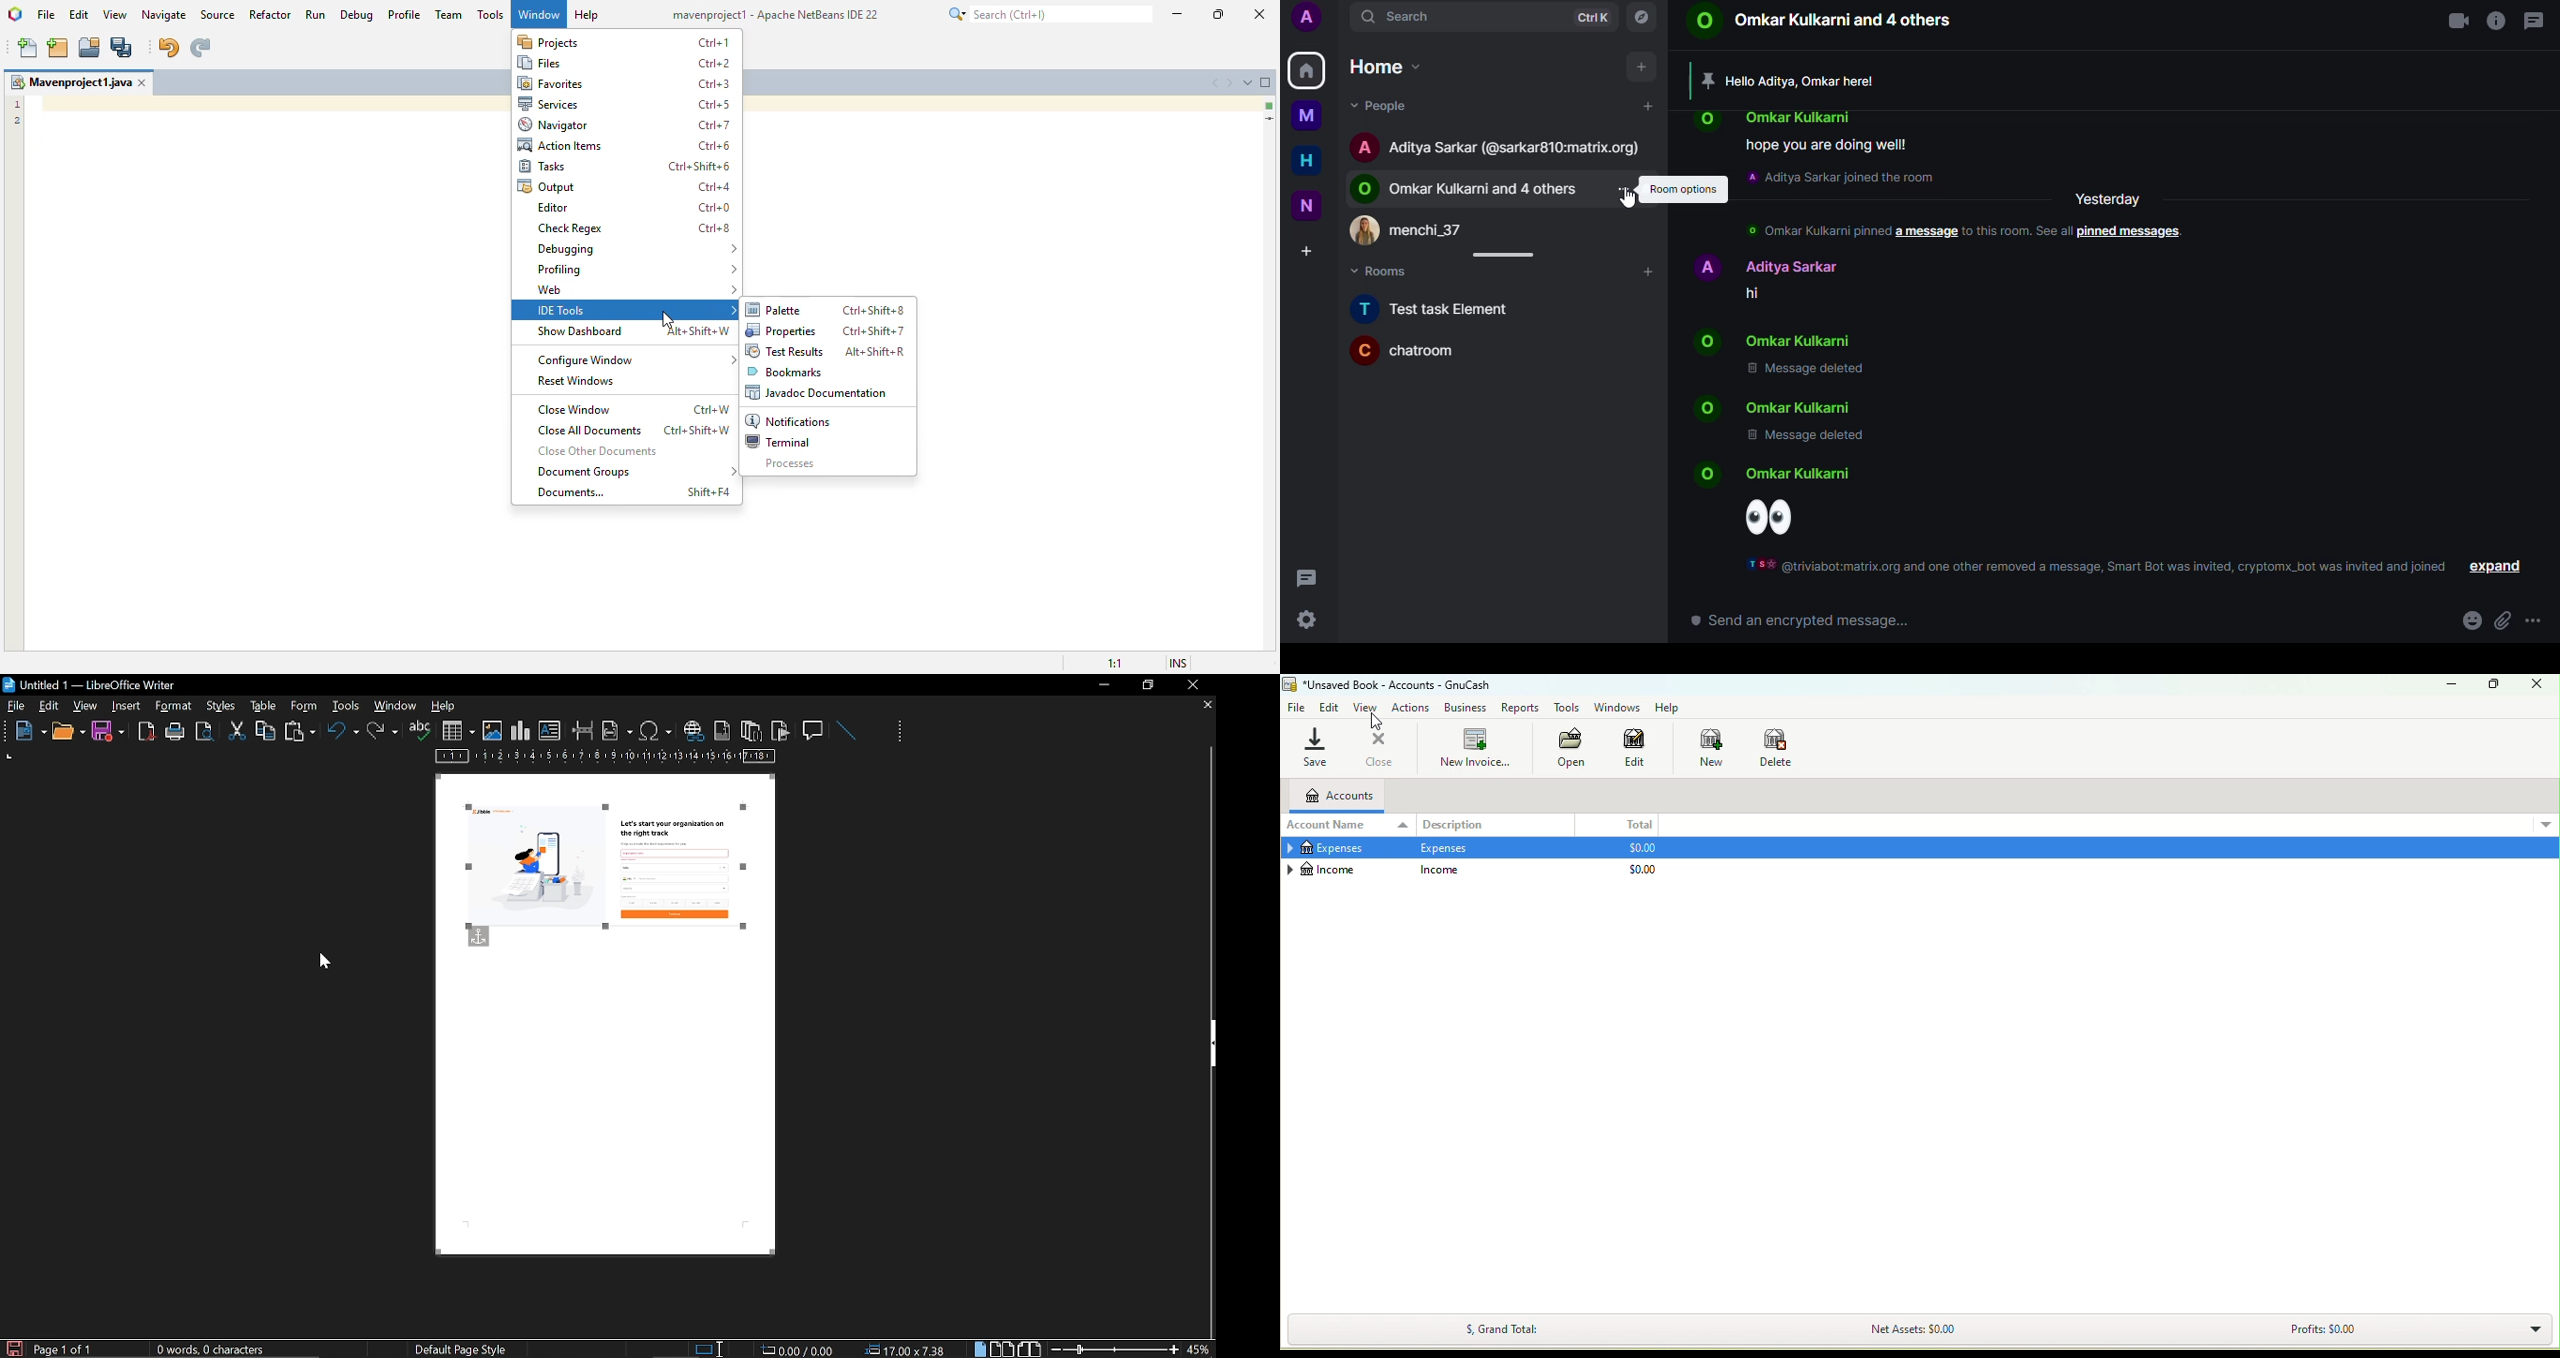 Image resolution: width=2576 pixels, height=1372 pixels. What do you see at coordinates (16, 707) in the screenshot?
I see `file` at bounding box center [16, 707].